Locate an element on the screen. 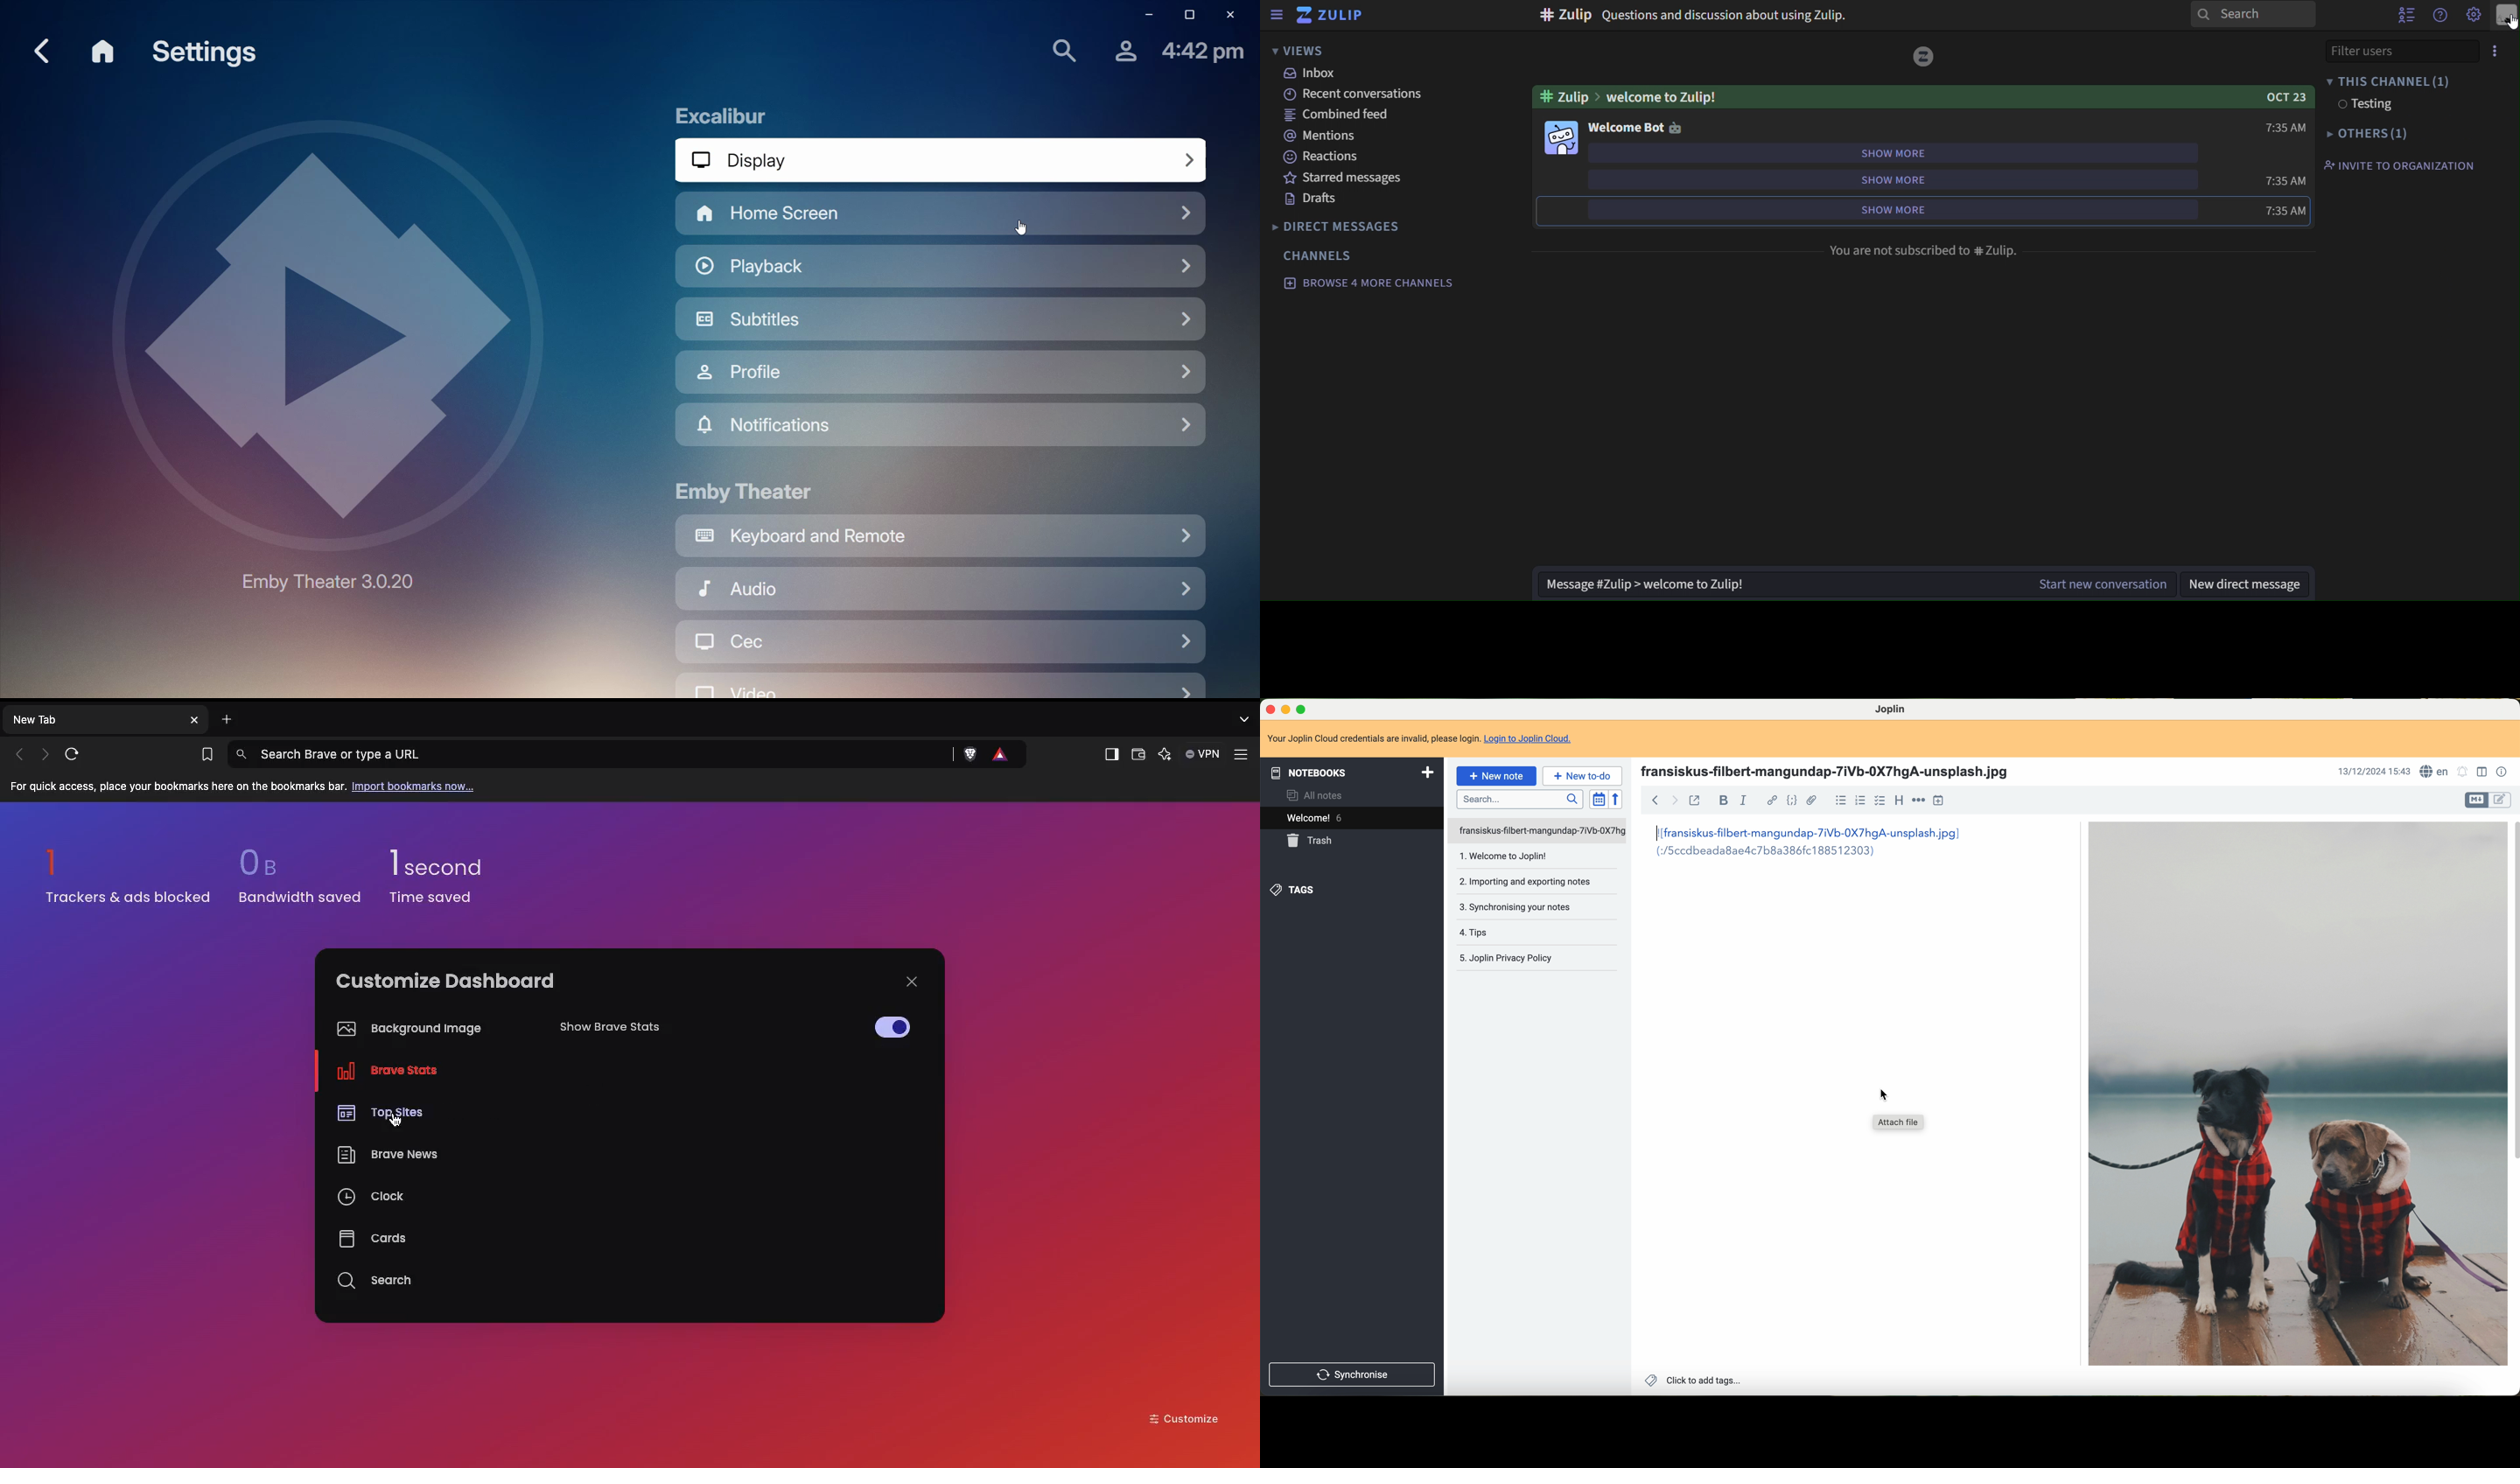  Cec is located at coordinates (941, 642).